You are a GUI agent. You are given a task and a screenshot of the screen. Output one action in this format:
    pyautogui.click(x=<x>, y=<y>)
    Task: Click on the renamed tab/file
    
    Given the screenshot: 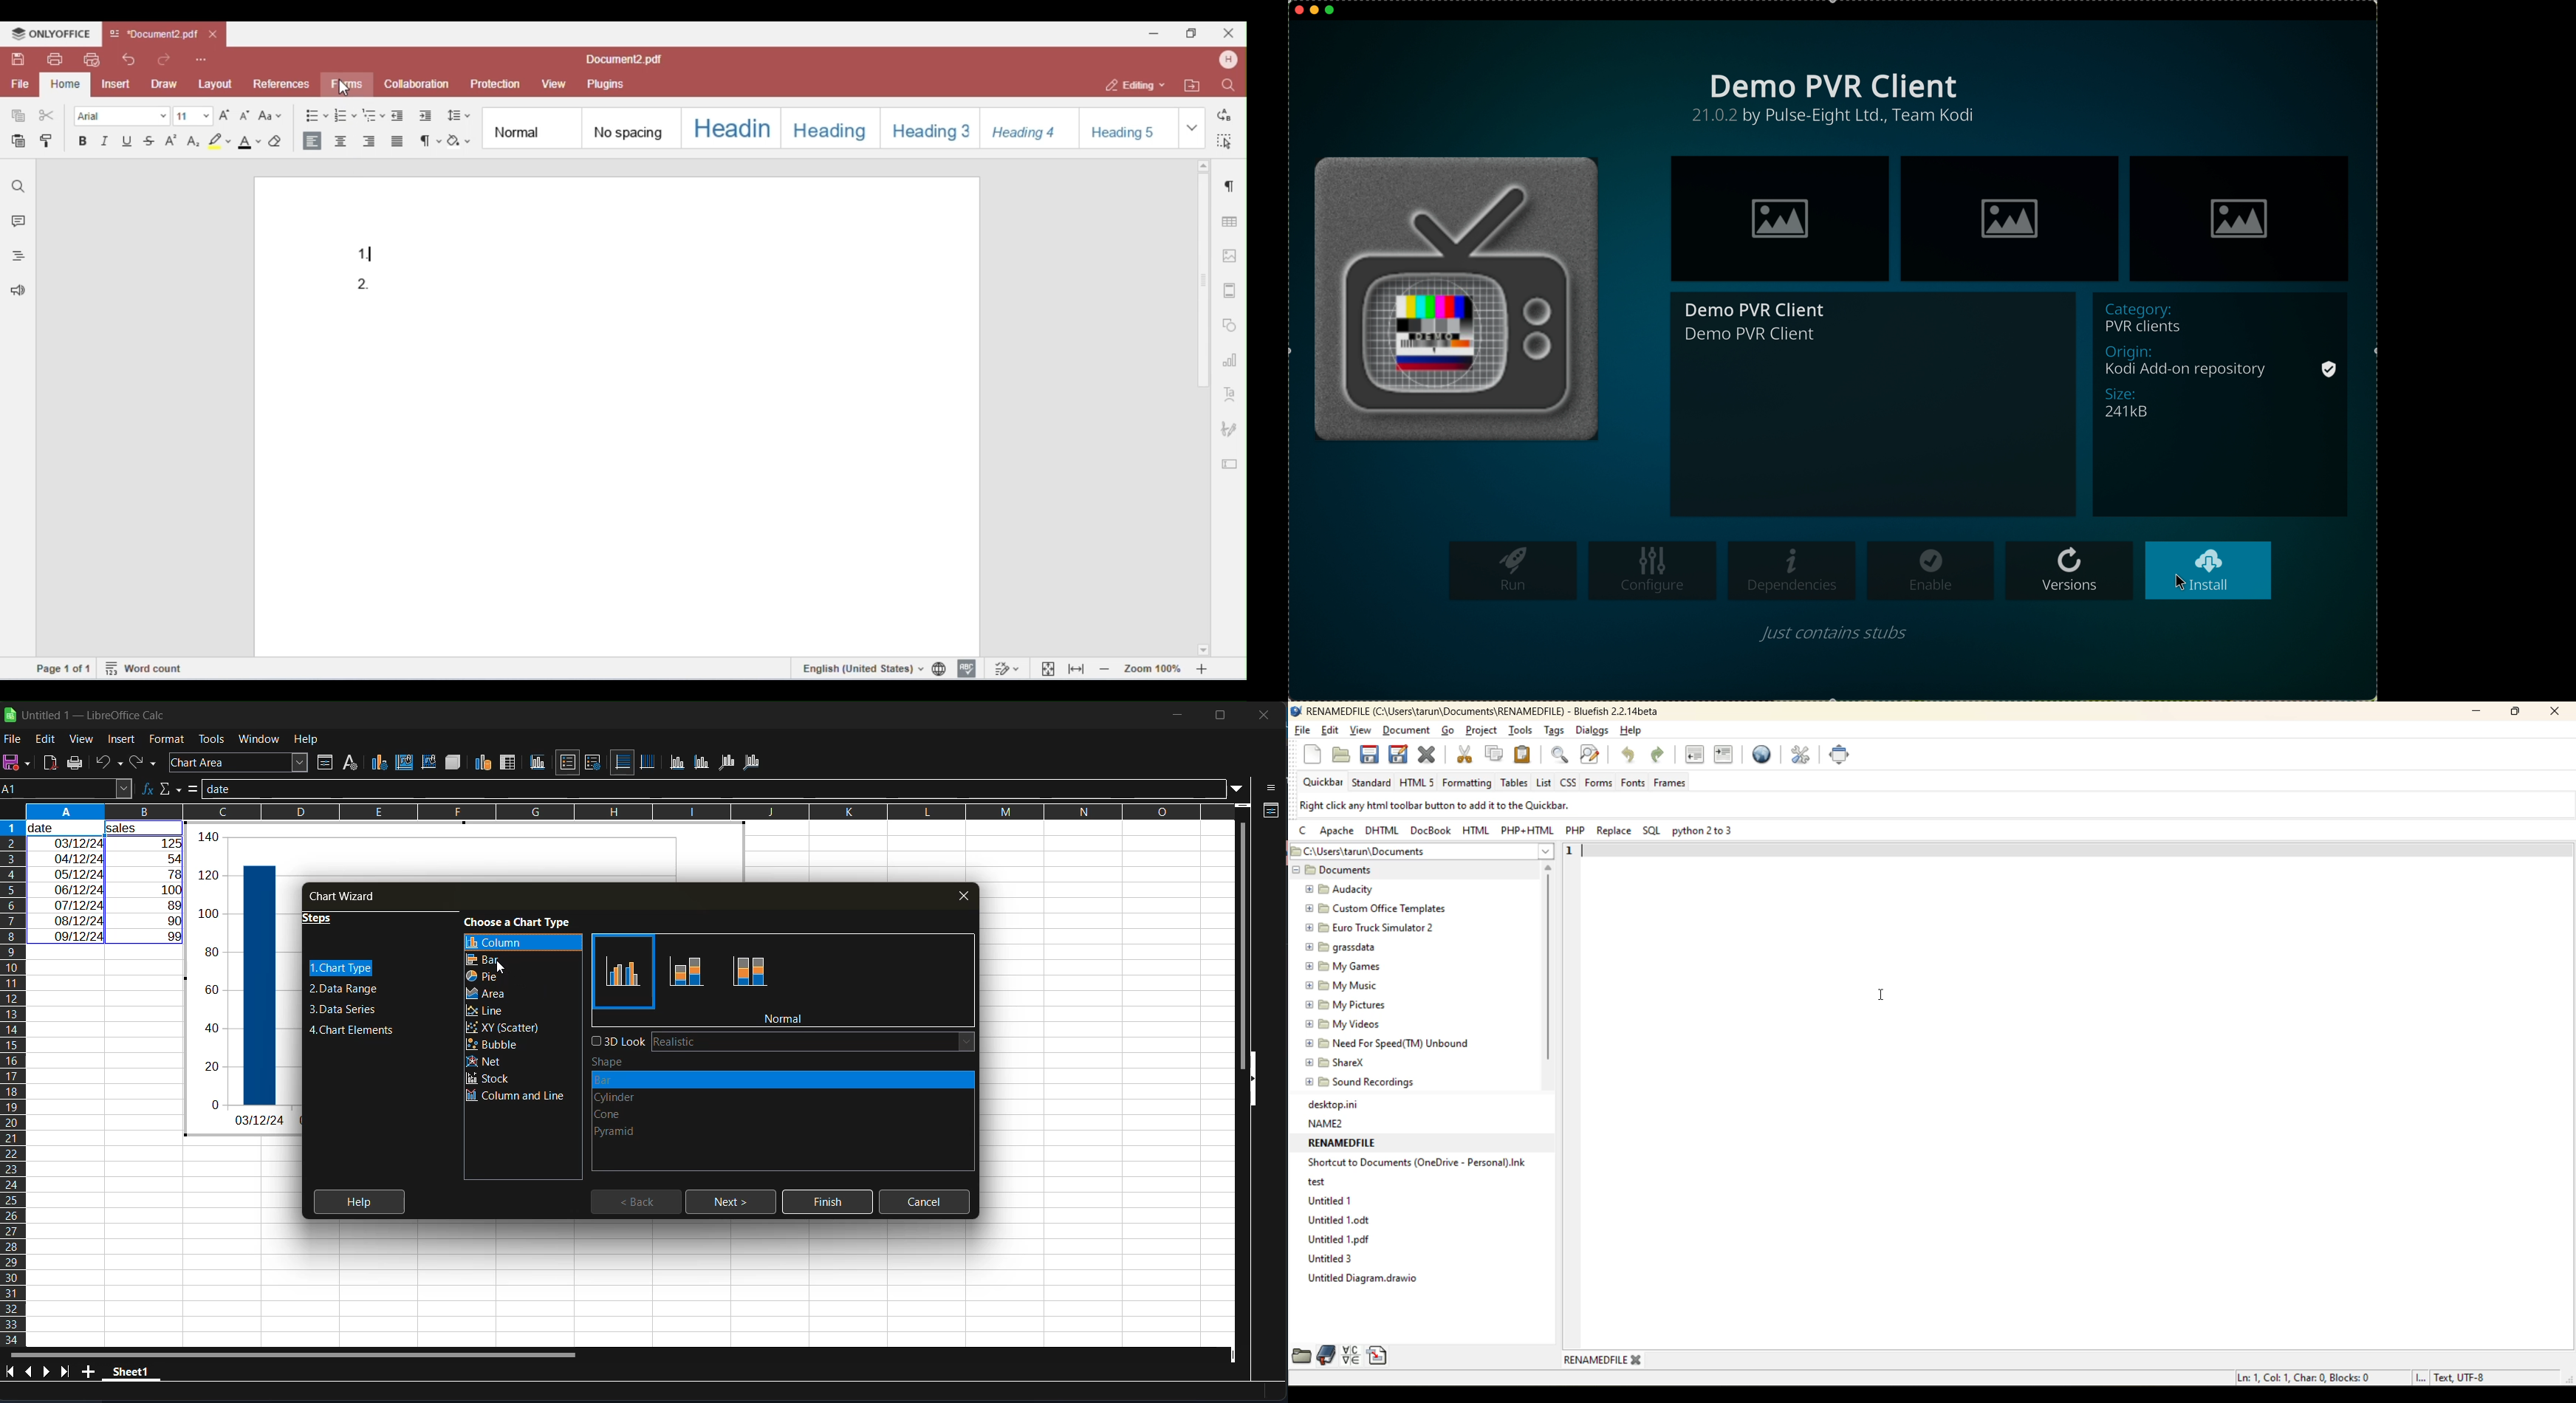 What is the action you would take?
    pyautogui.click(x=1605, y=1357)
    